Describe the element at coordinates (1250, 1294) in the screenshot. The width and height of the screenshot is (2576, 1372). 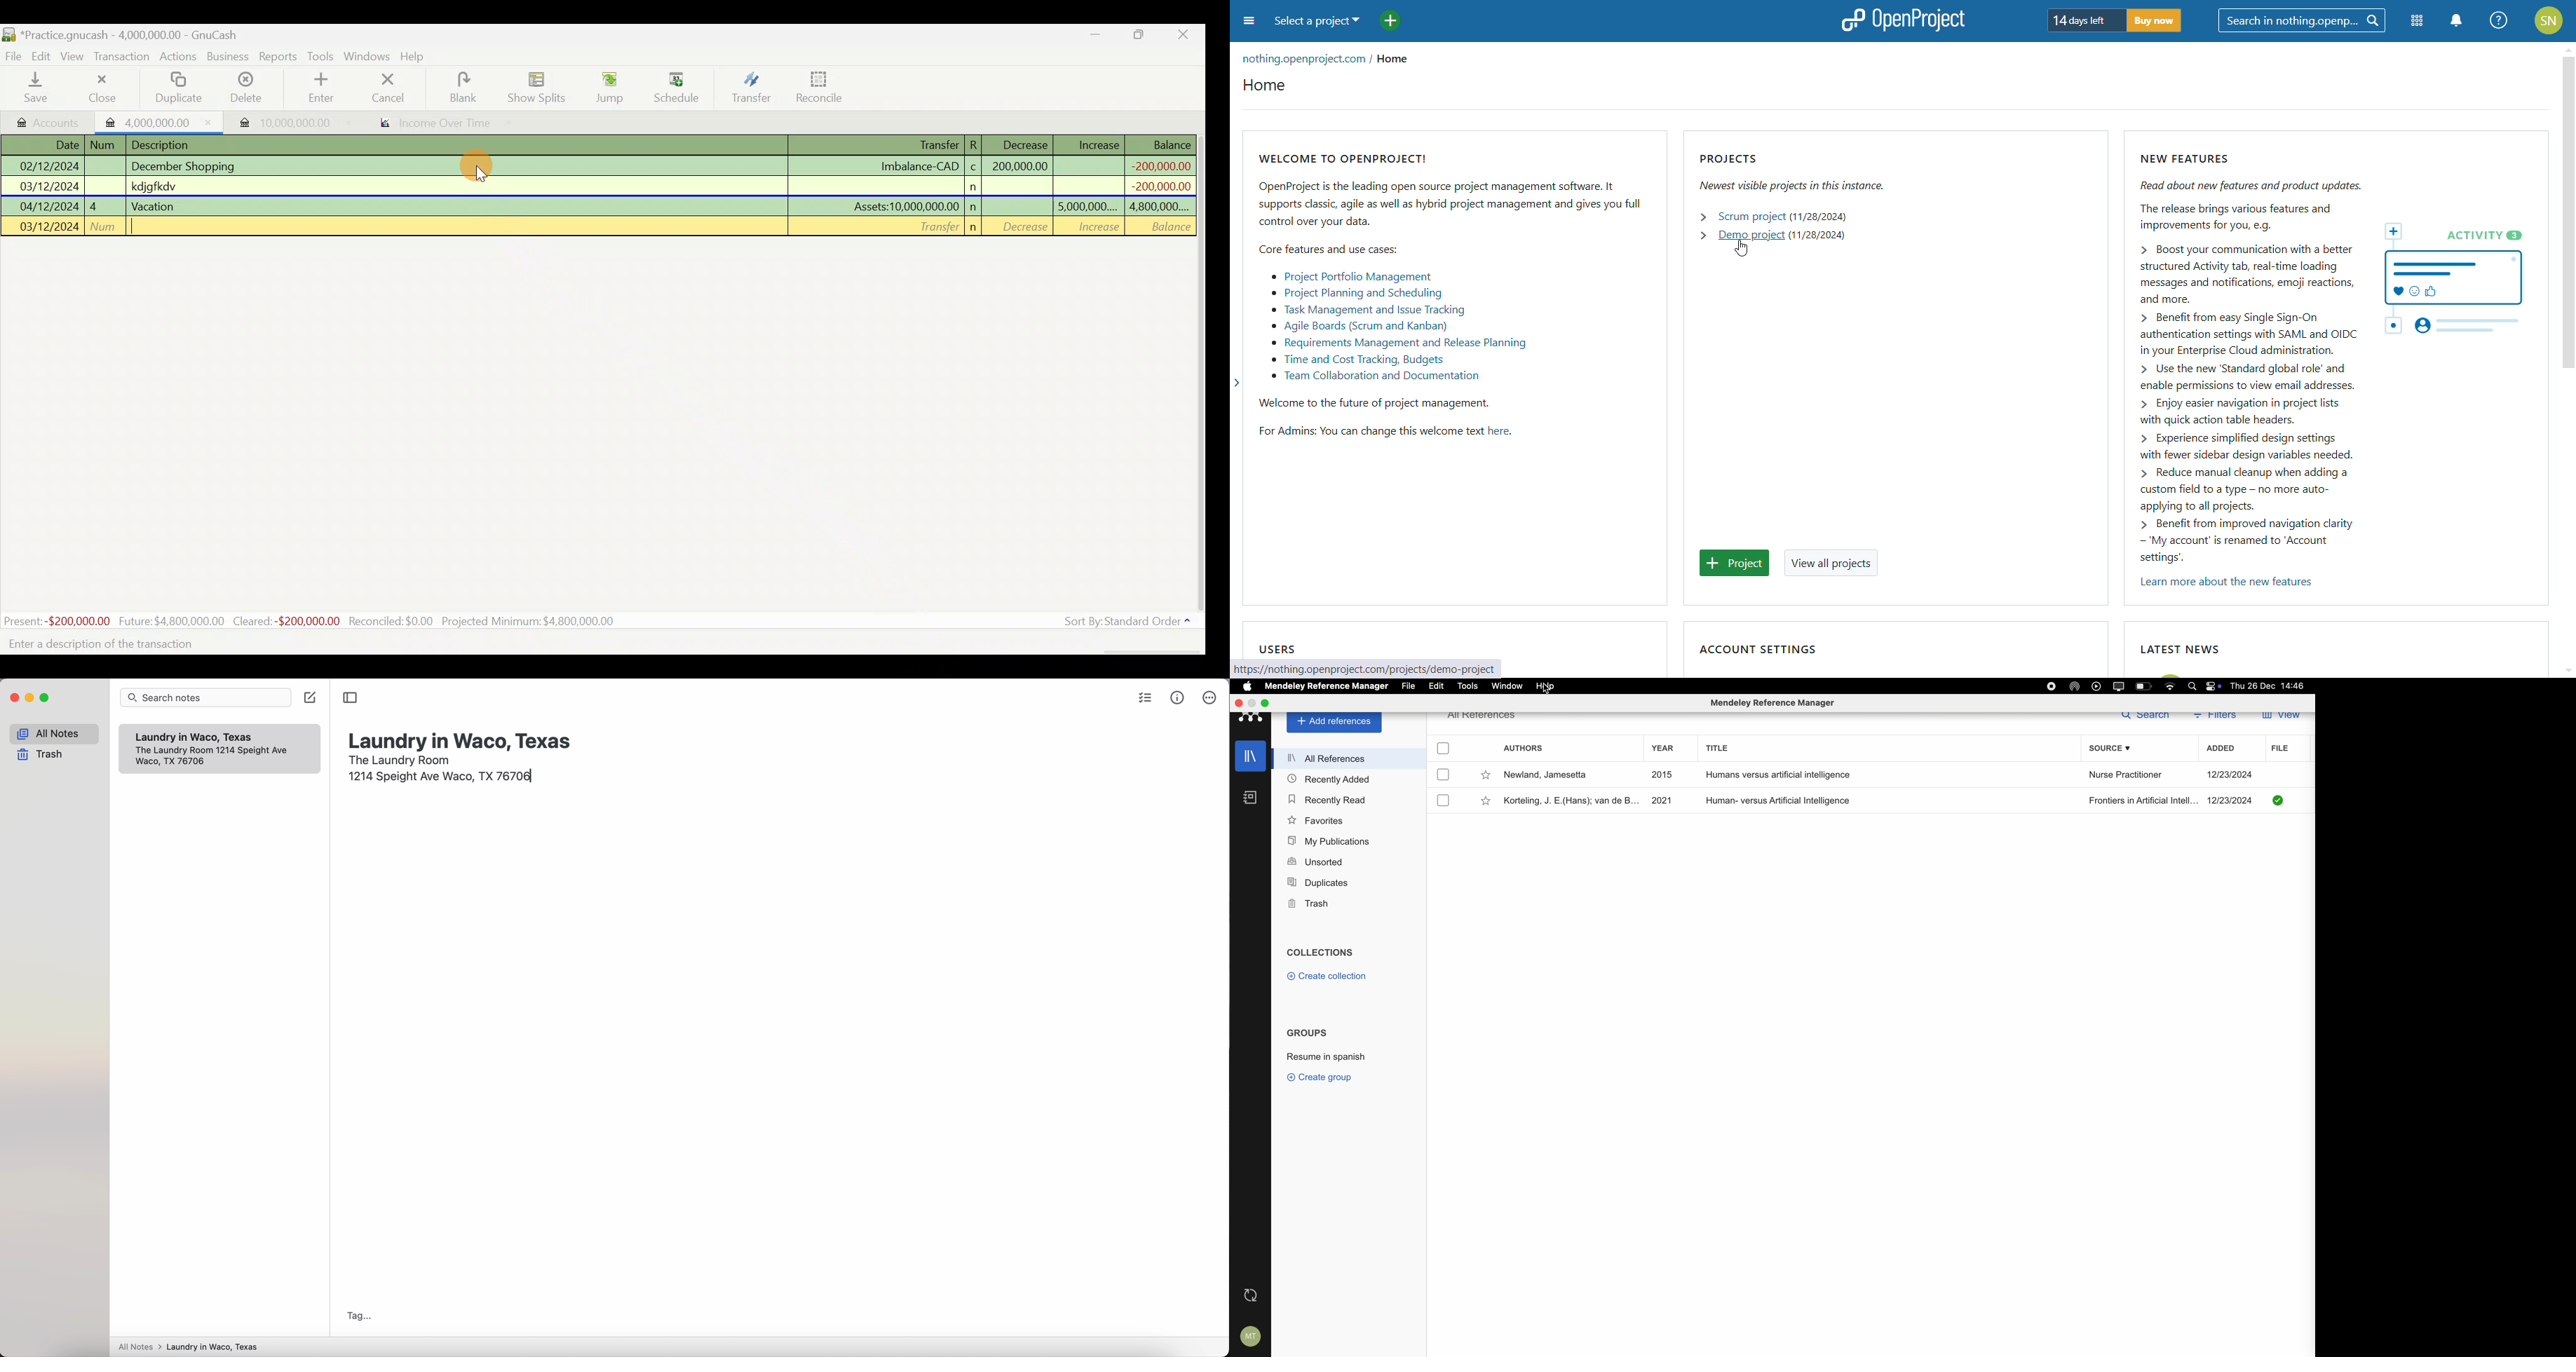
I see `last sync` at that location.